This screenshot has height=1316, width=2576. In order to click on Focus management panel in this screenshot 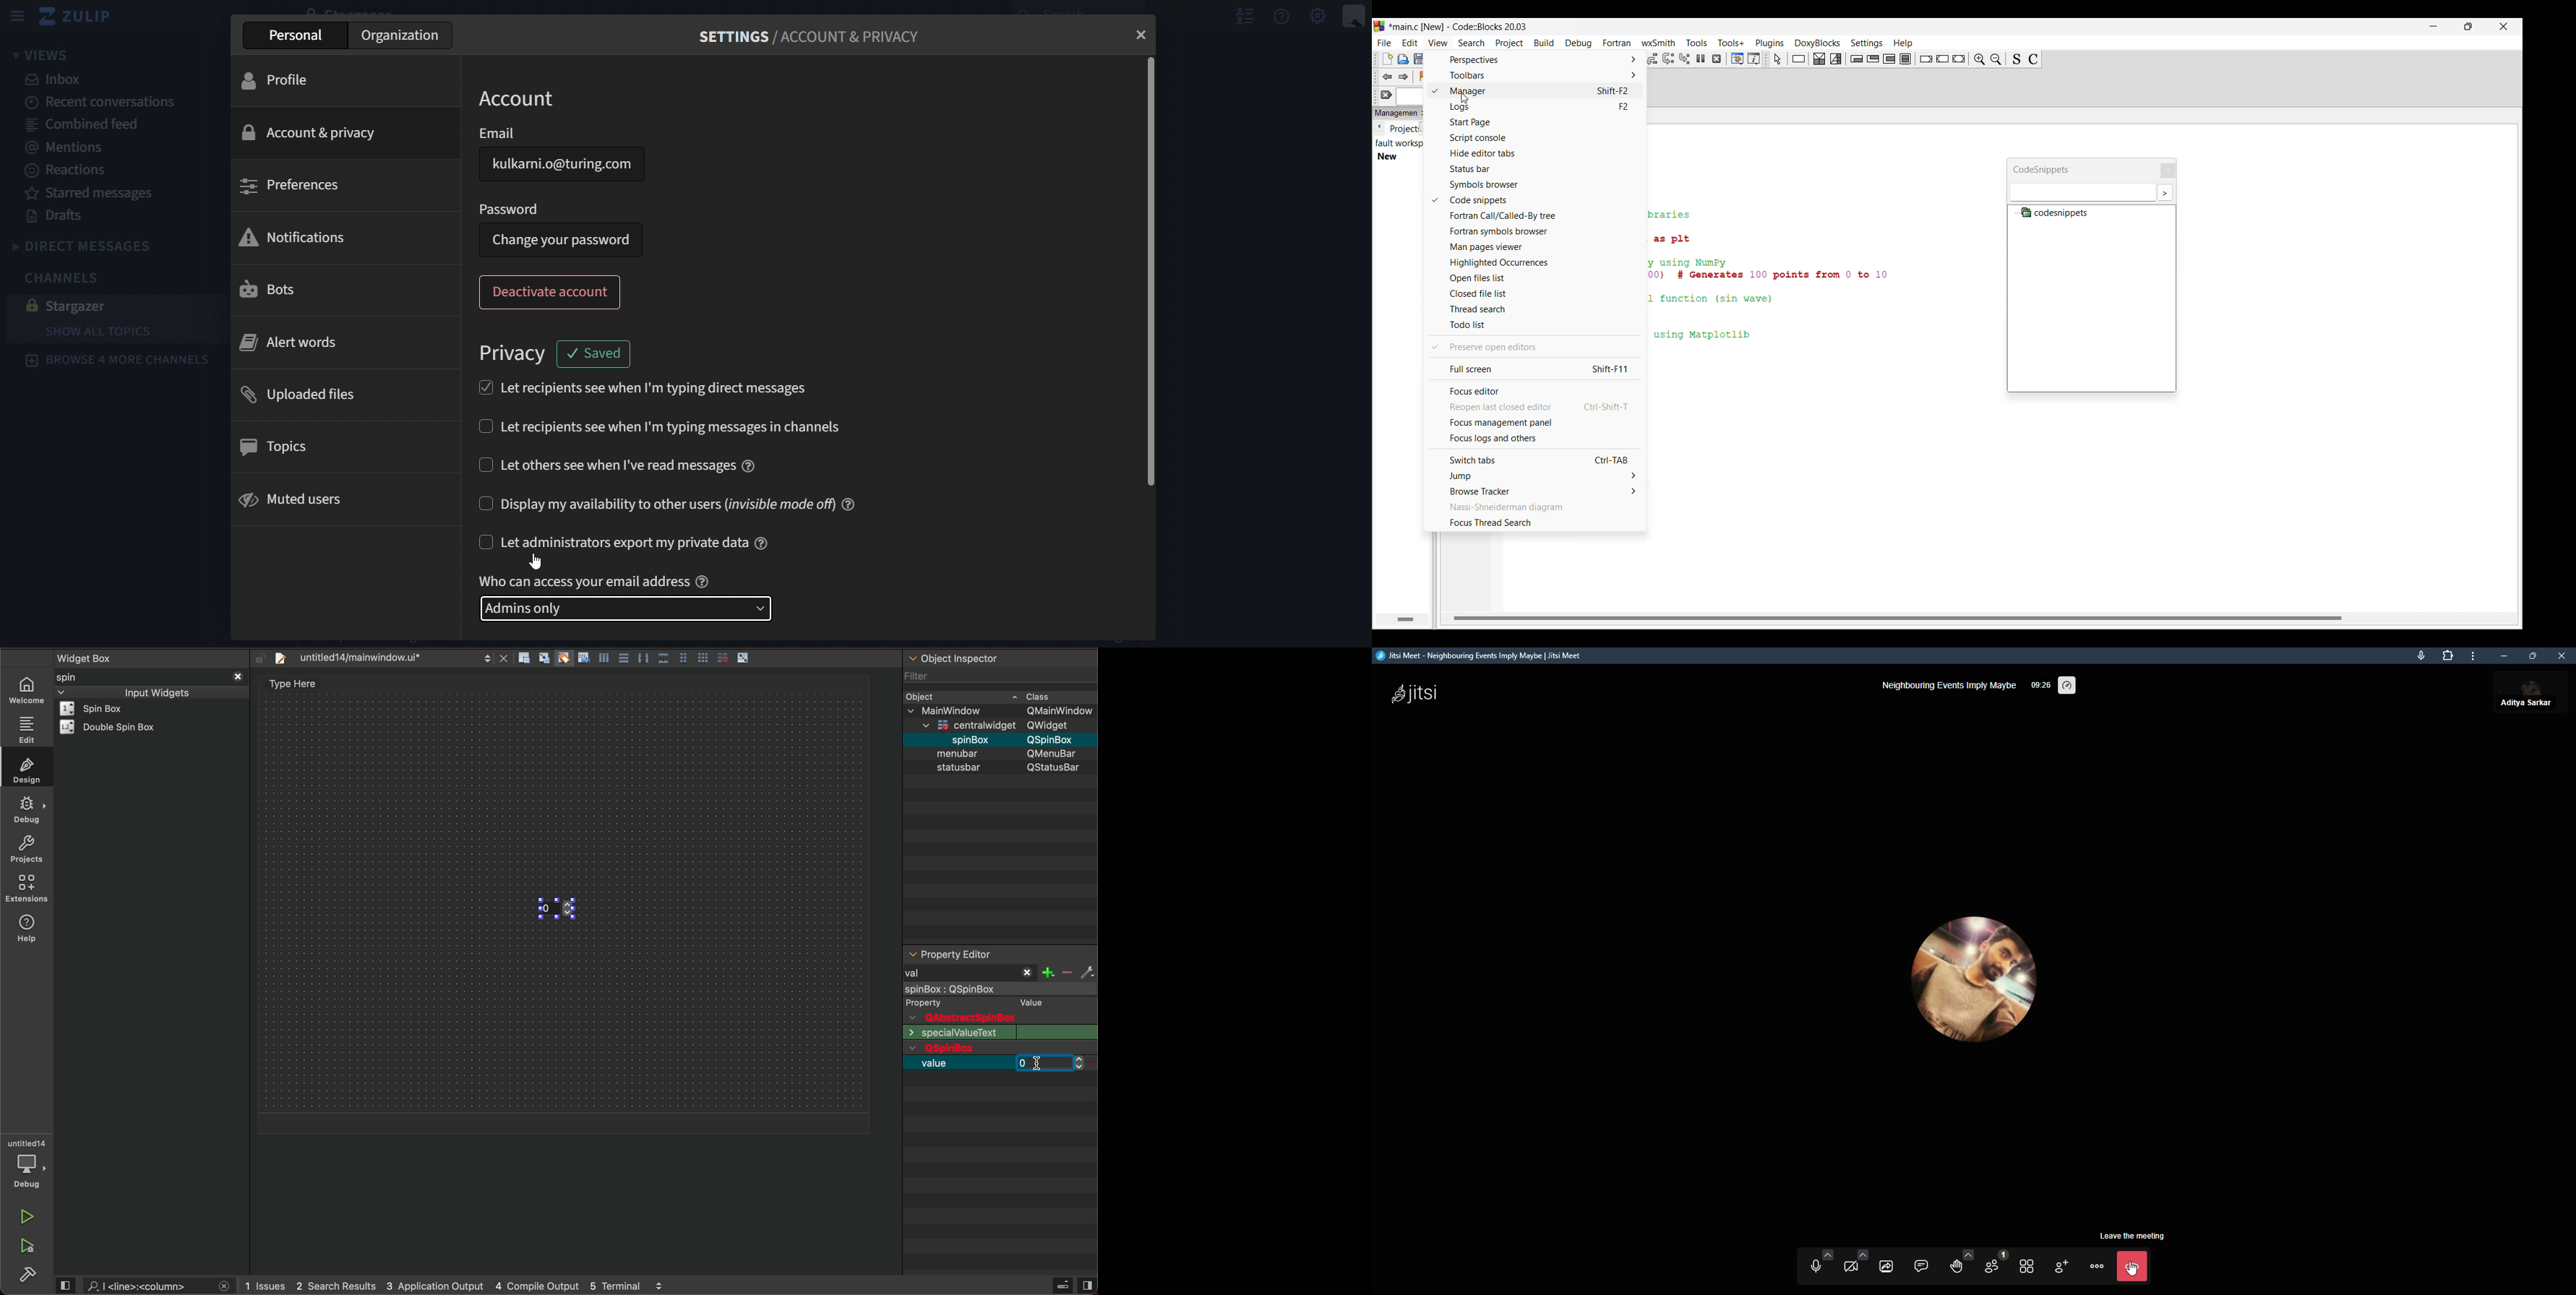, I will do `click(1536, 423)`.